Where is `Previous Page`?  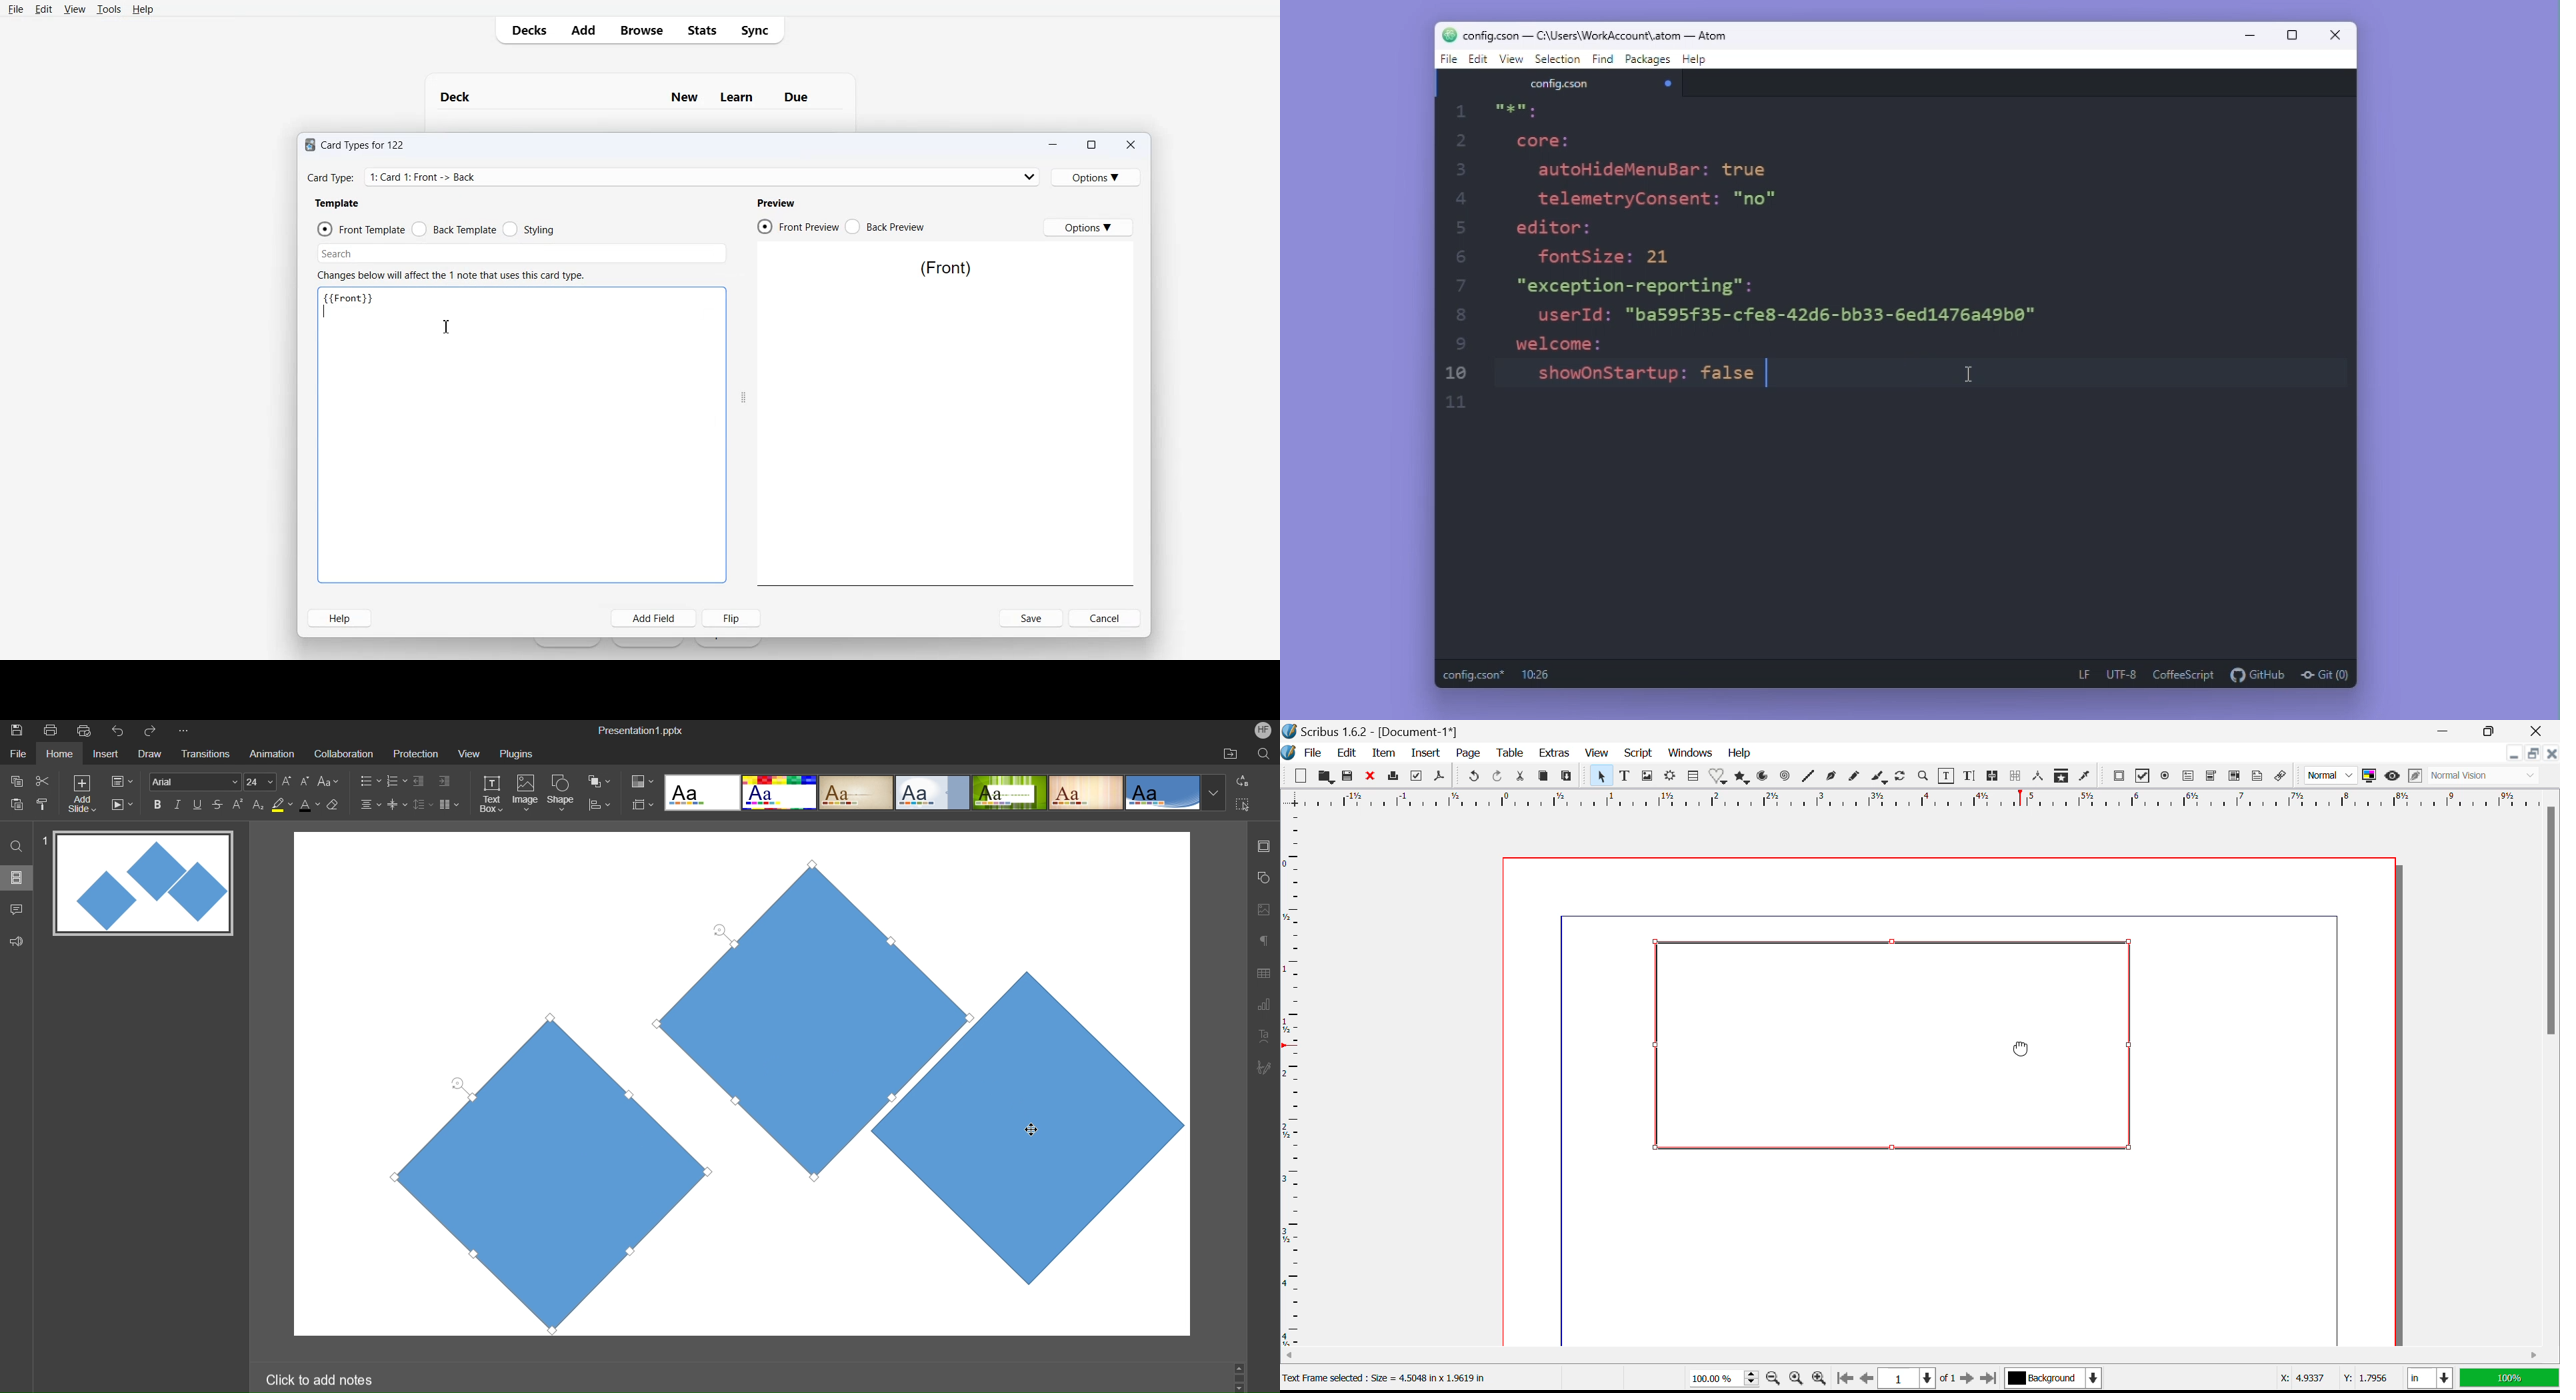 Previous Page is located at coordinates (1865, 1379).